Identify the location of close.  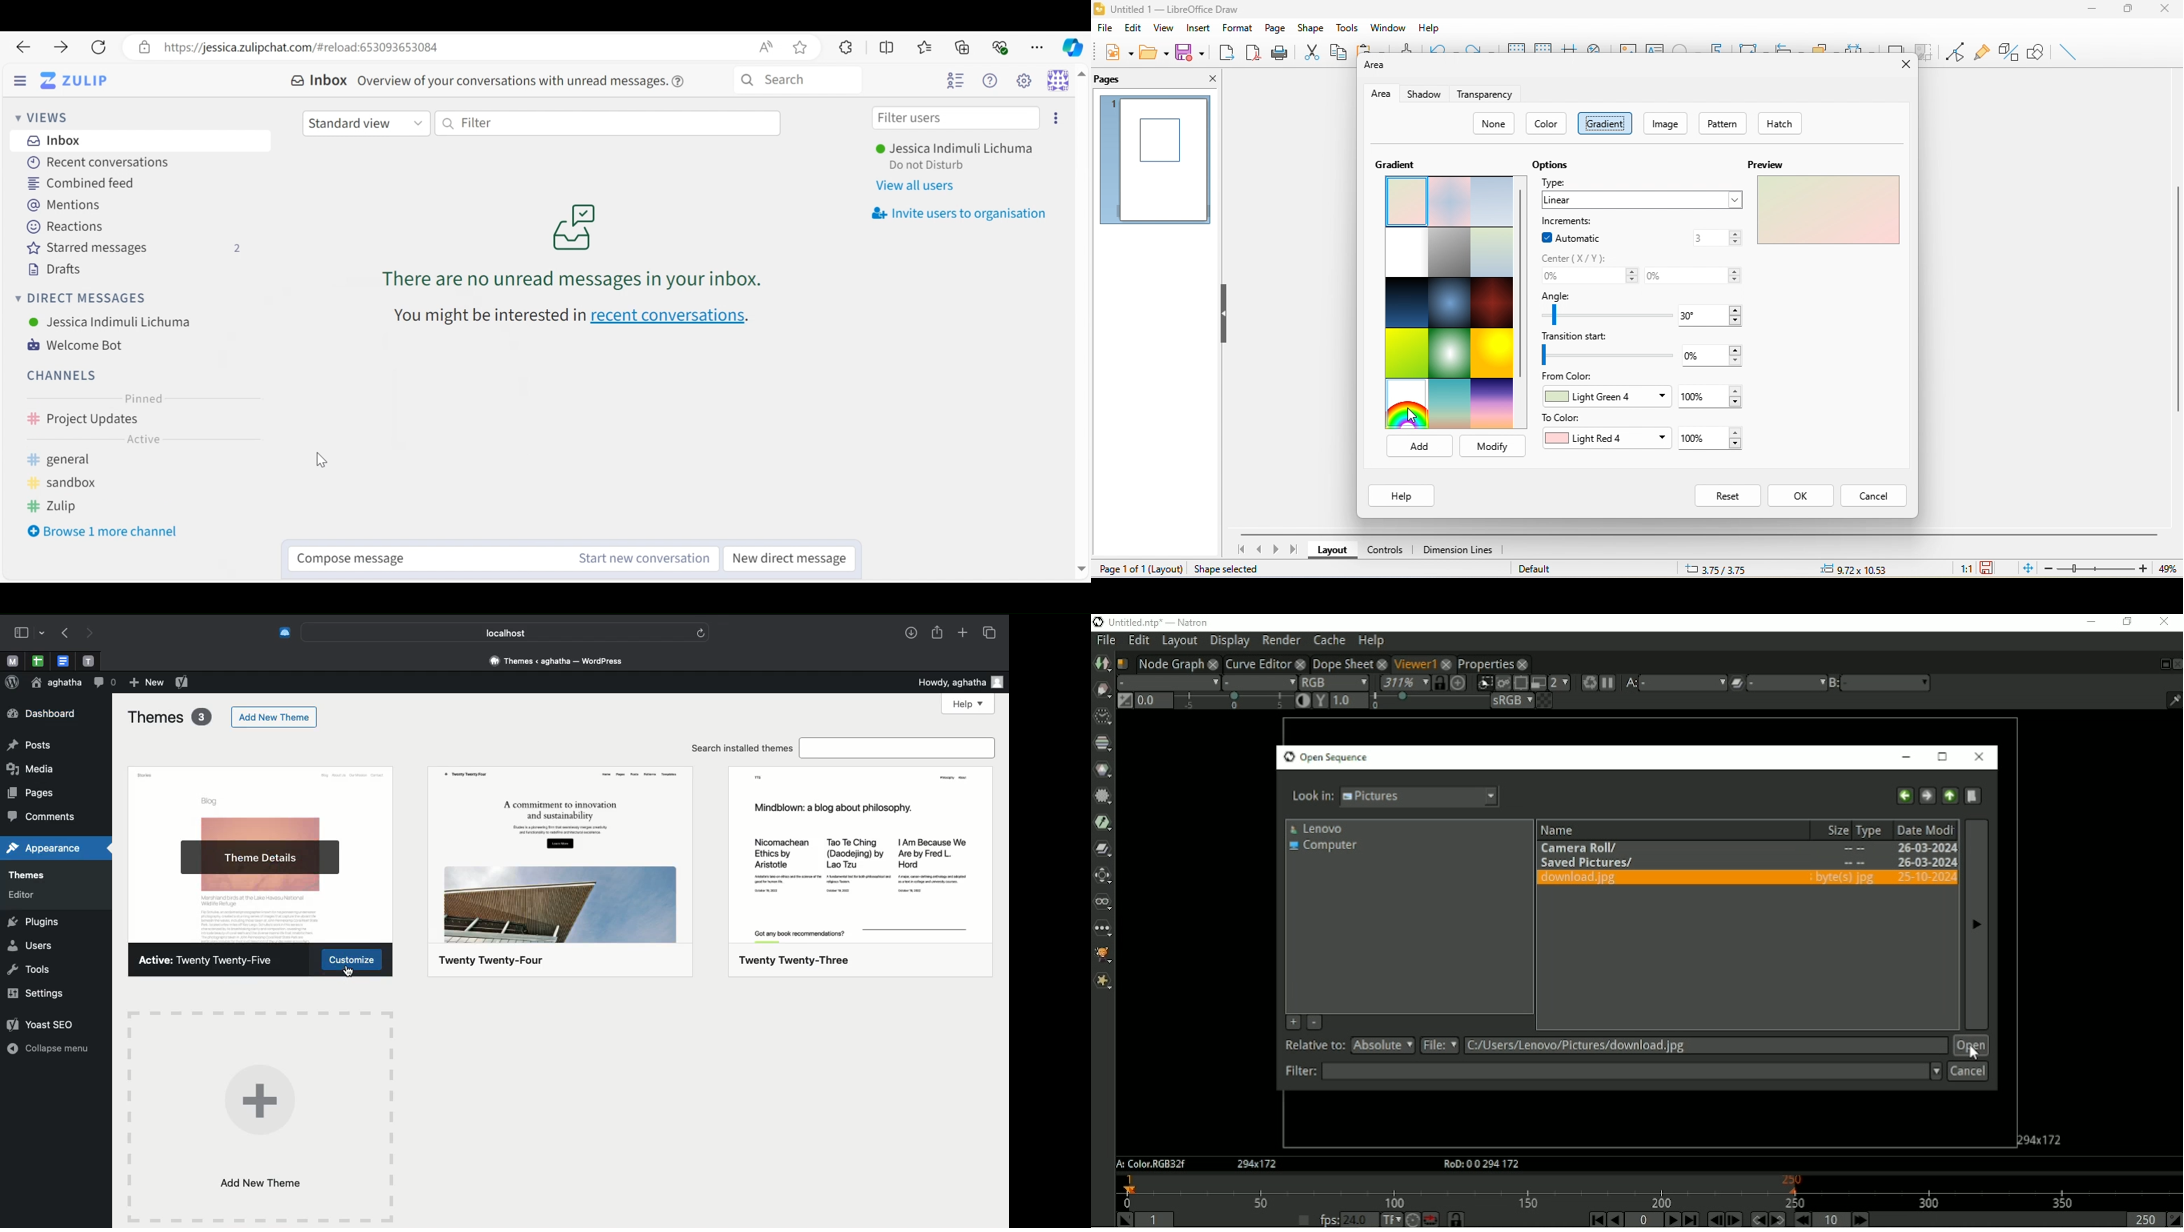
(1208, 80).